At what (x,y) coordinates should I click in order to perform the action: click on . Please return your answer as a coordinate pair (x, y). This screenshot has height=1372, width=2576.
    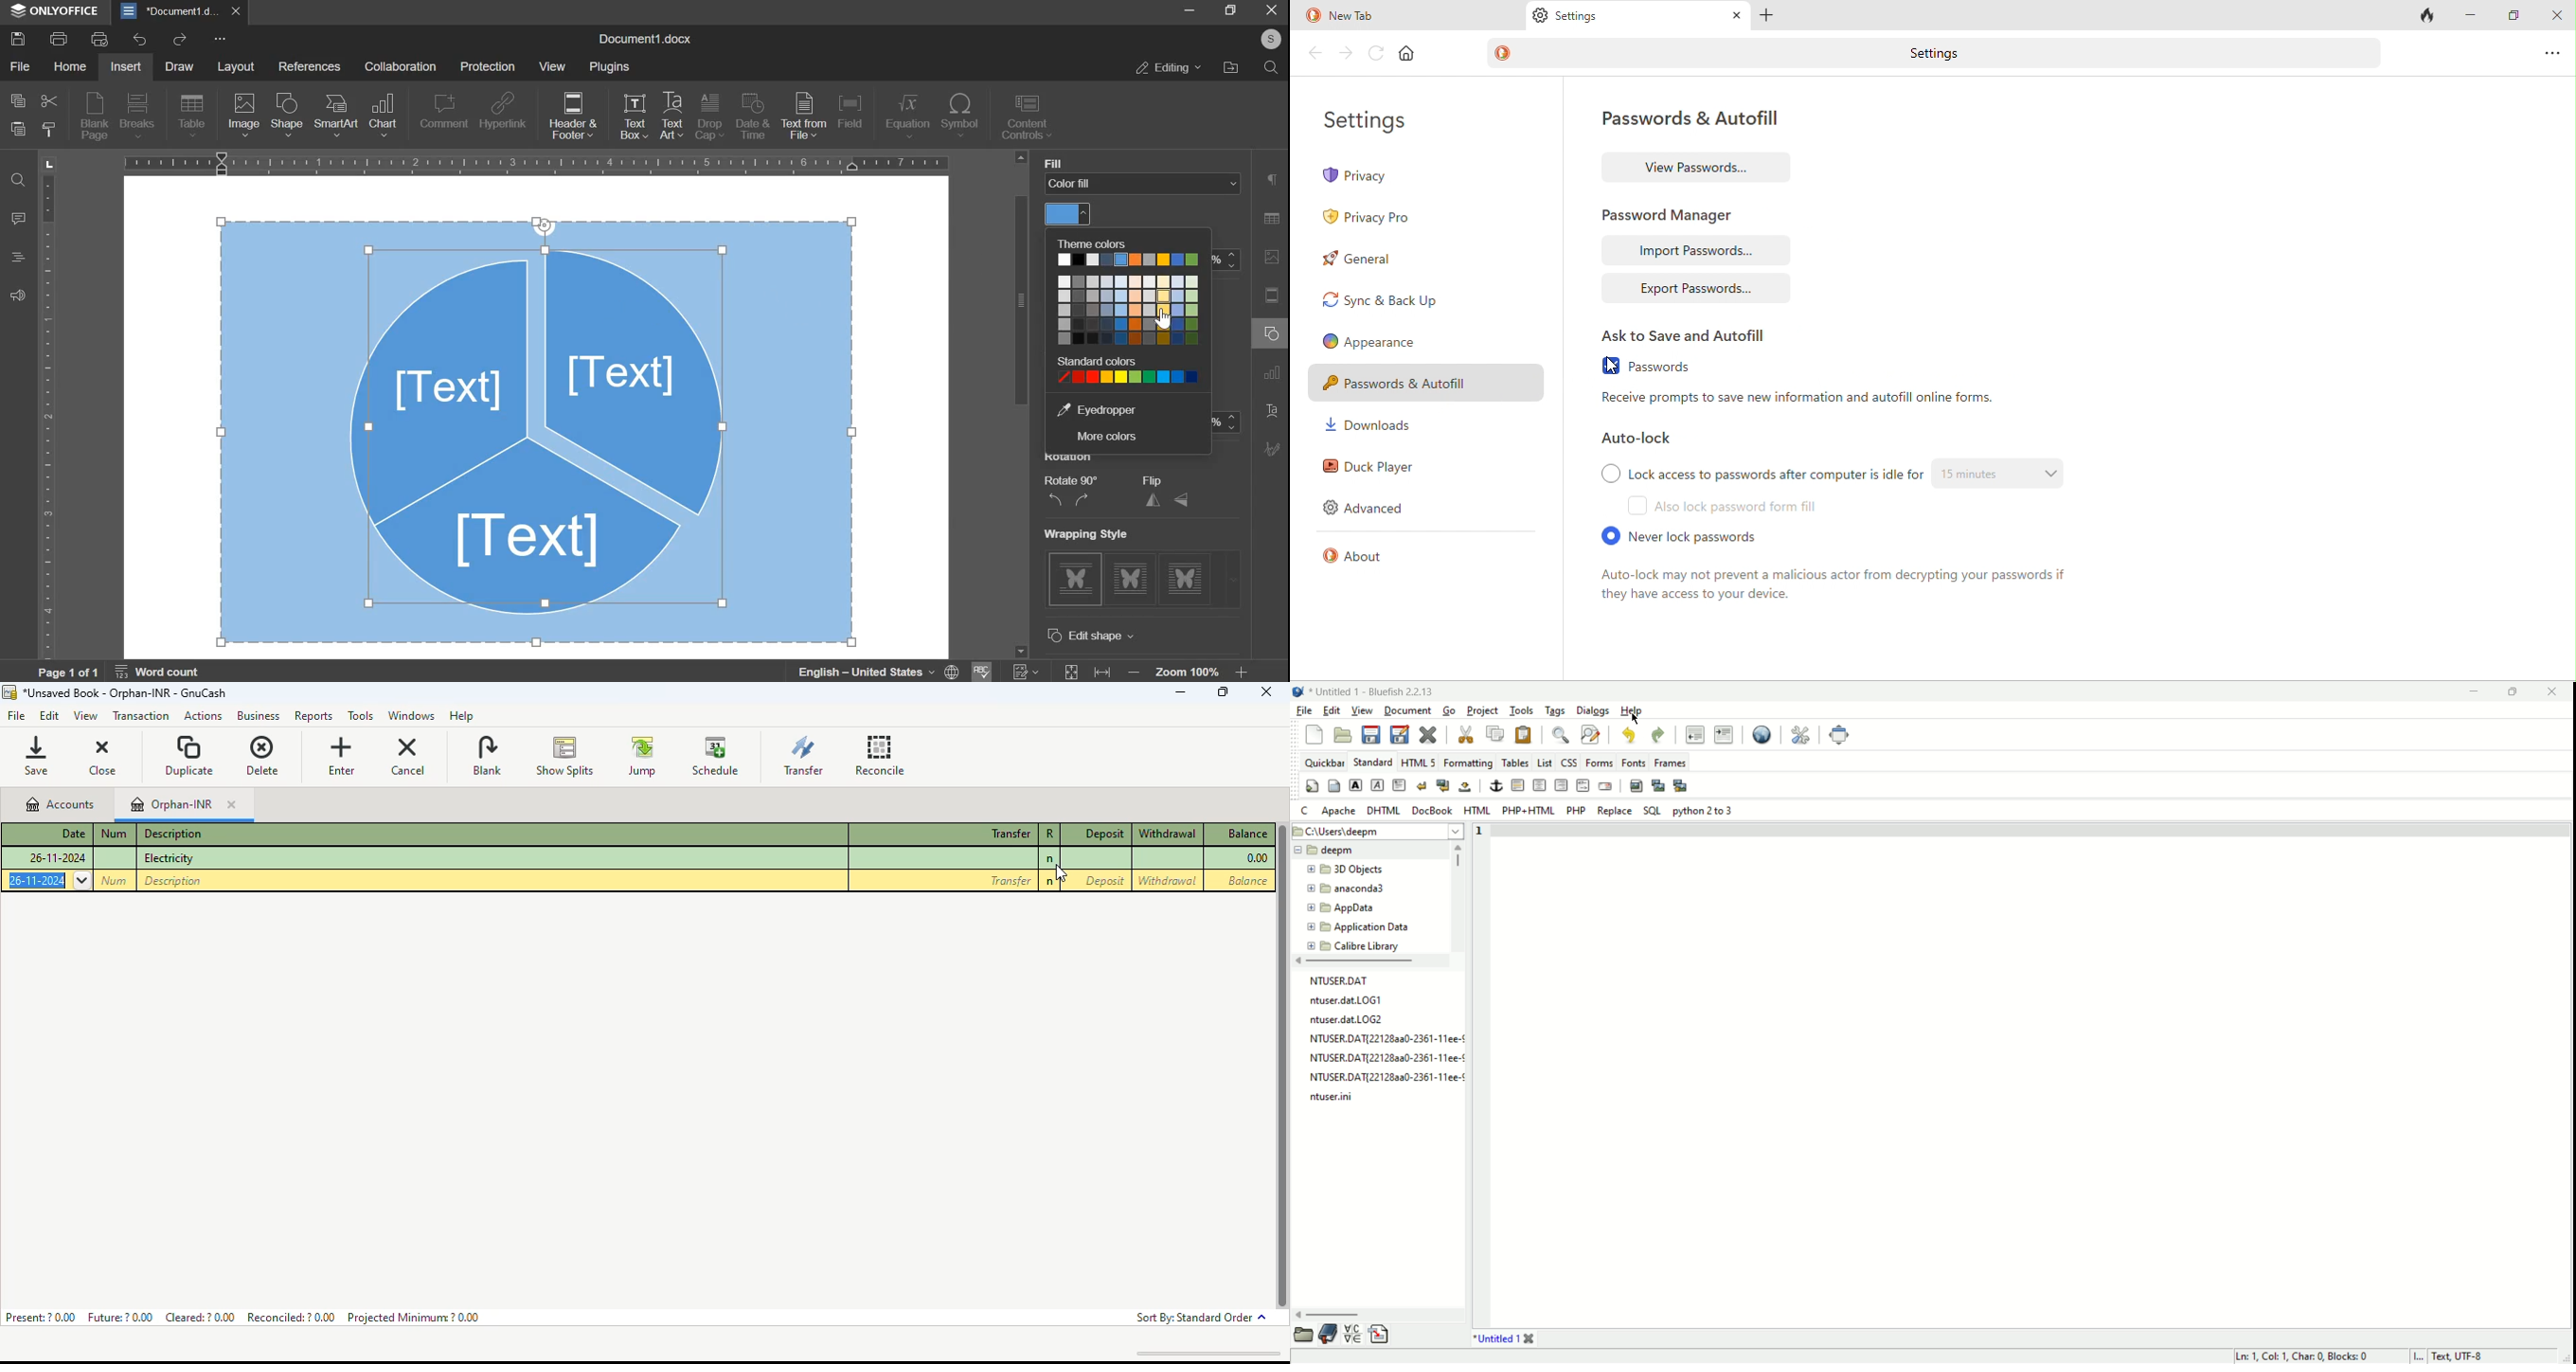
    Looking at the image, I should click on (1154, 480).